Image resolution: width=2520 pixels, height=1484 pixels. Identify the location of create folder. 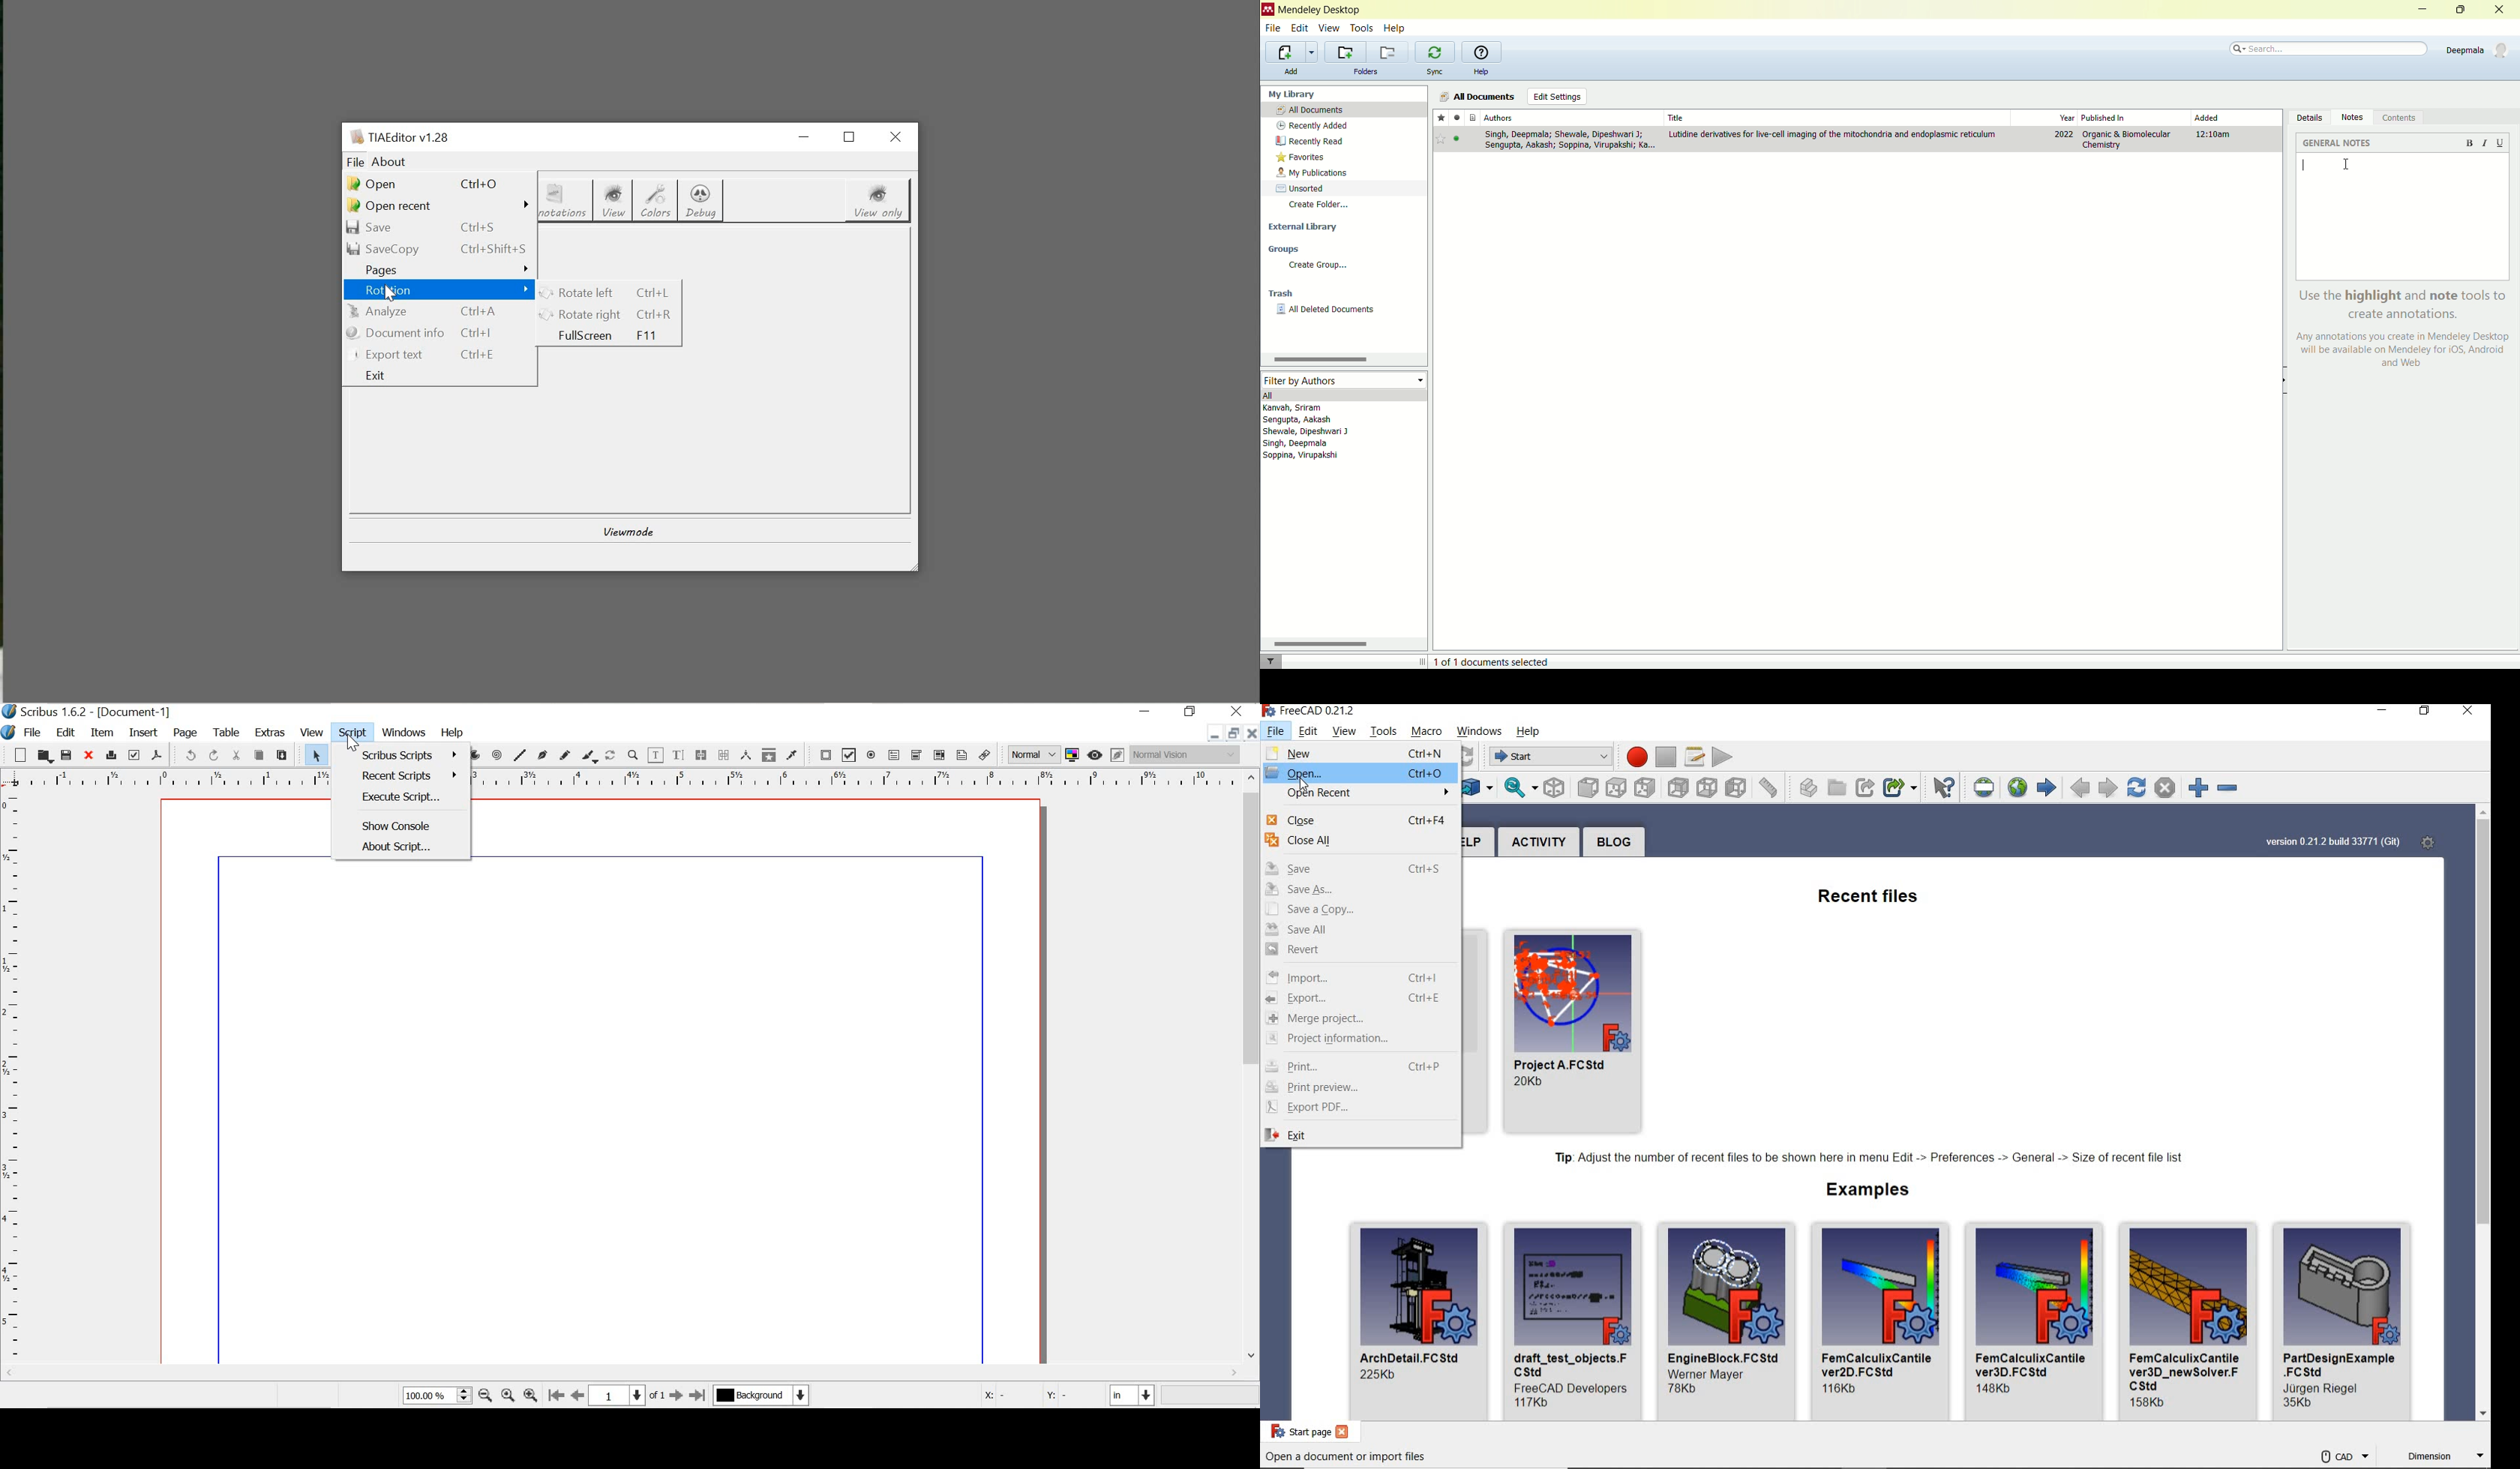
(1344, 206).